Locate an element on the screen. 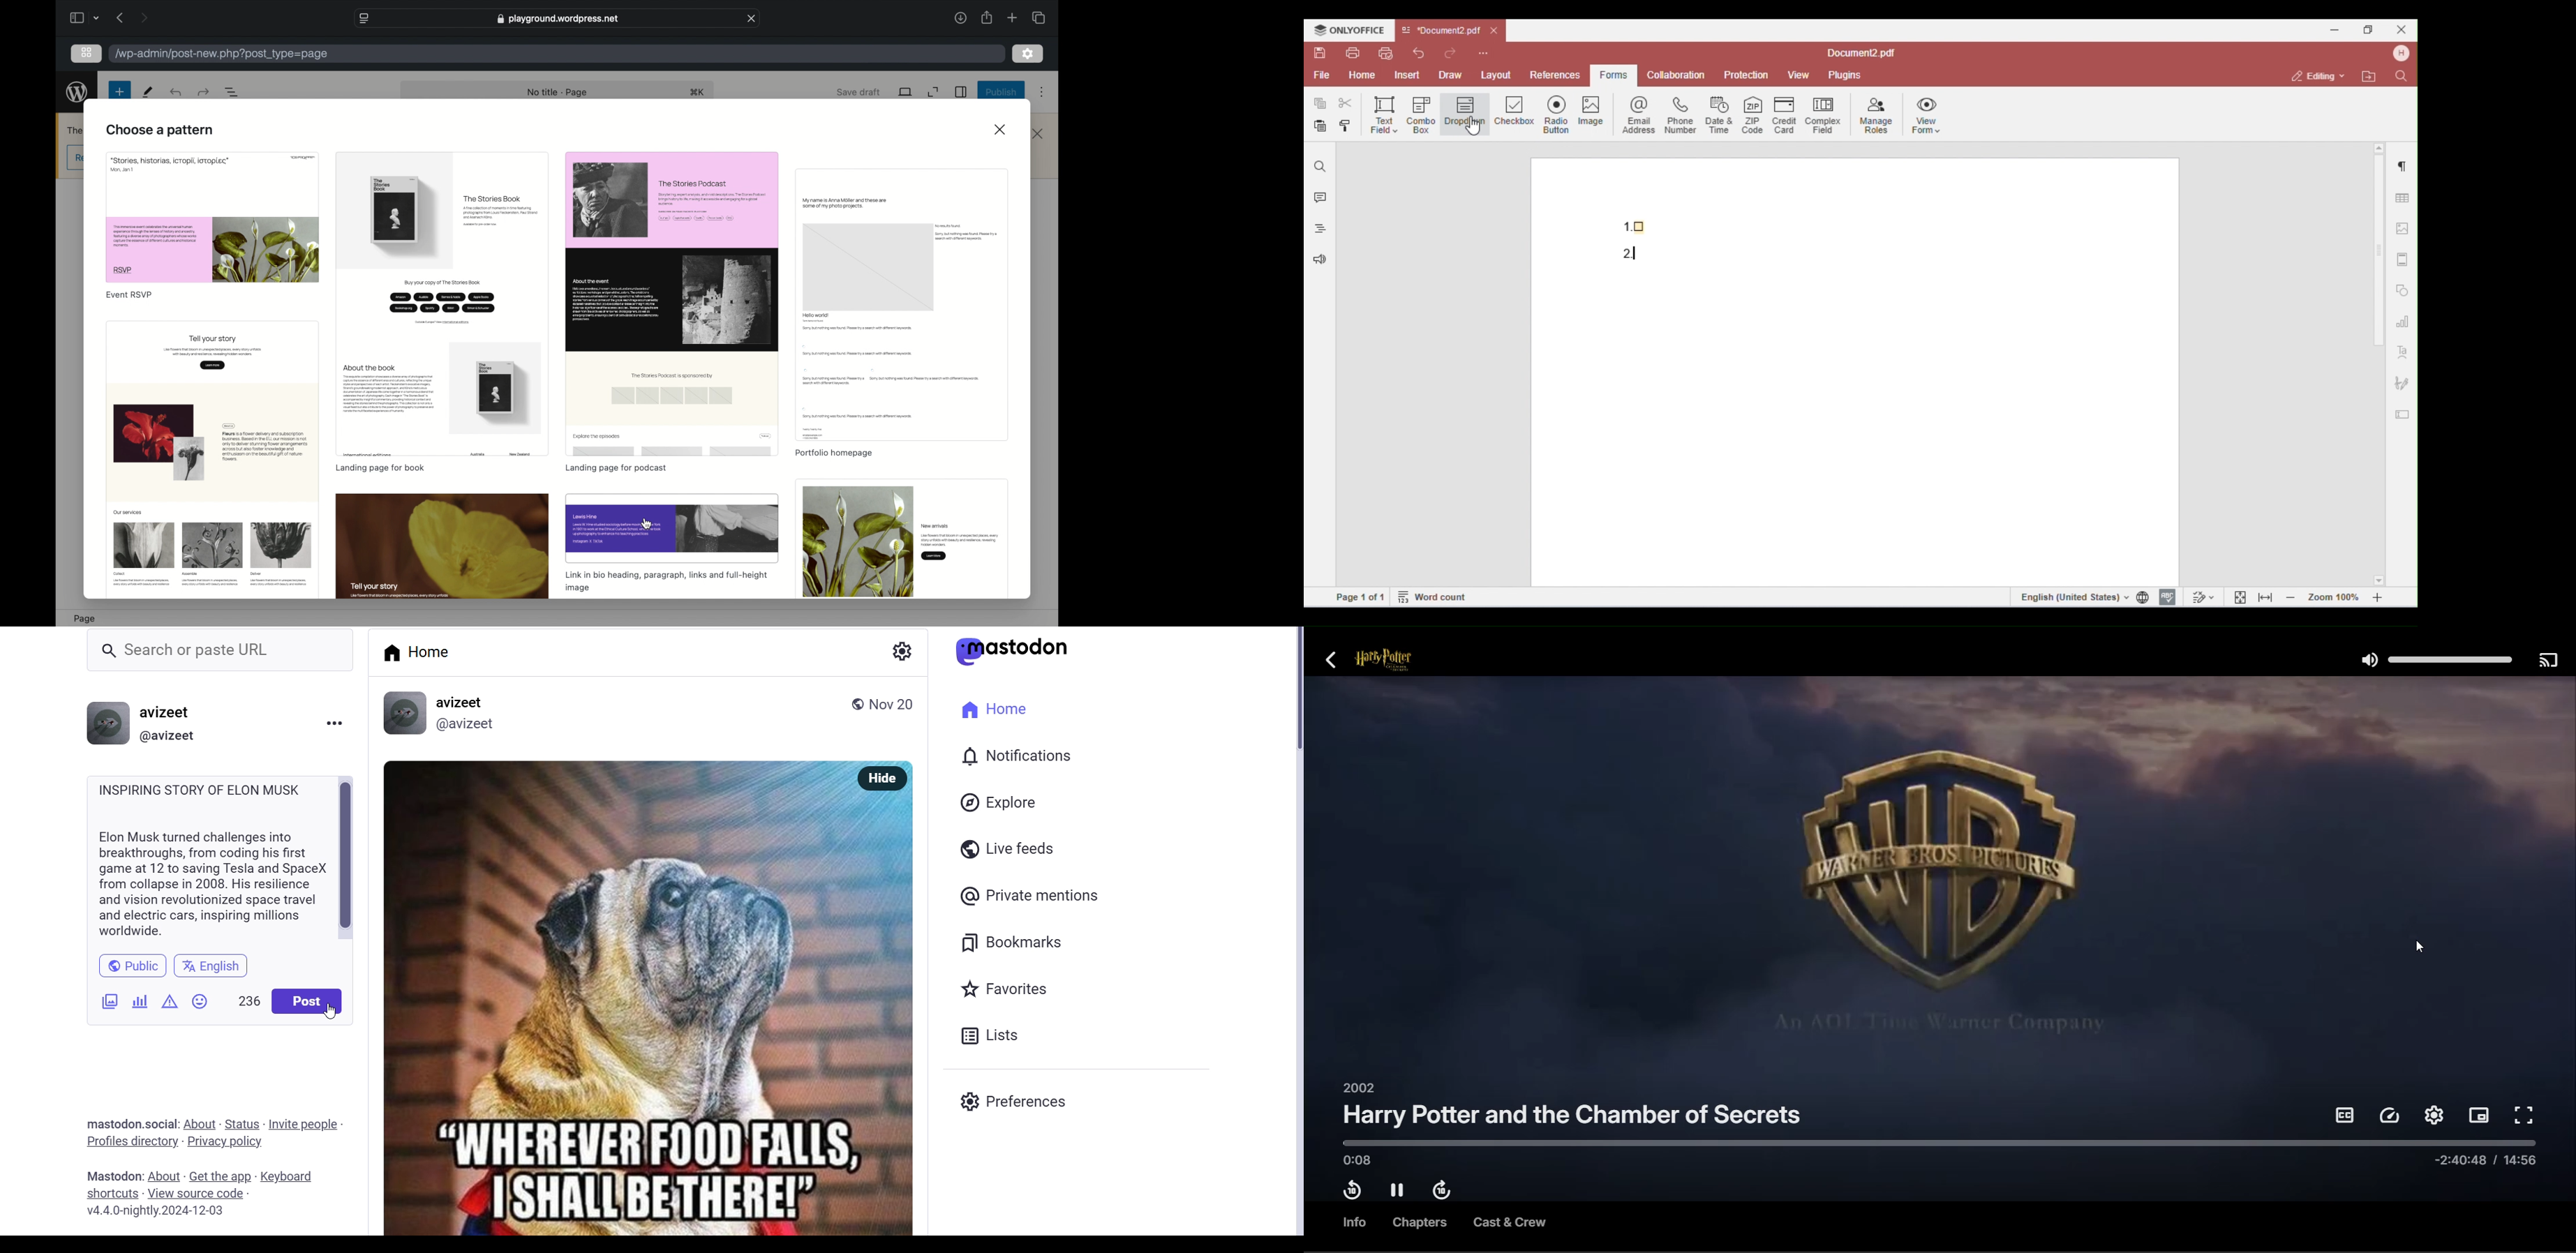 The width and height of the screenshot is (2576, 1260). @avizeet is located at coordinates (170, 734).